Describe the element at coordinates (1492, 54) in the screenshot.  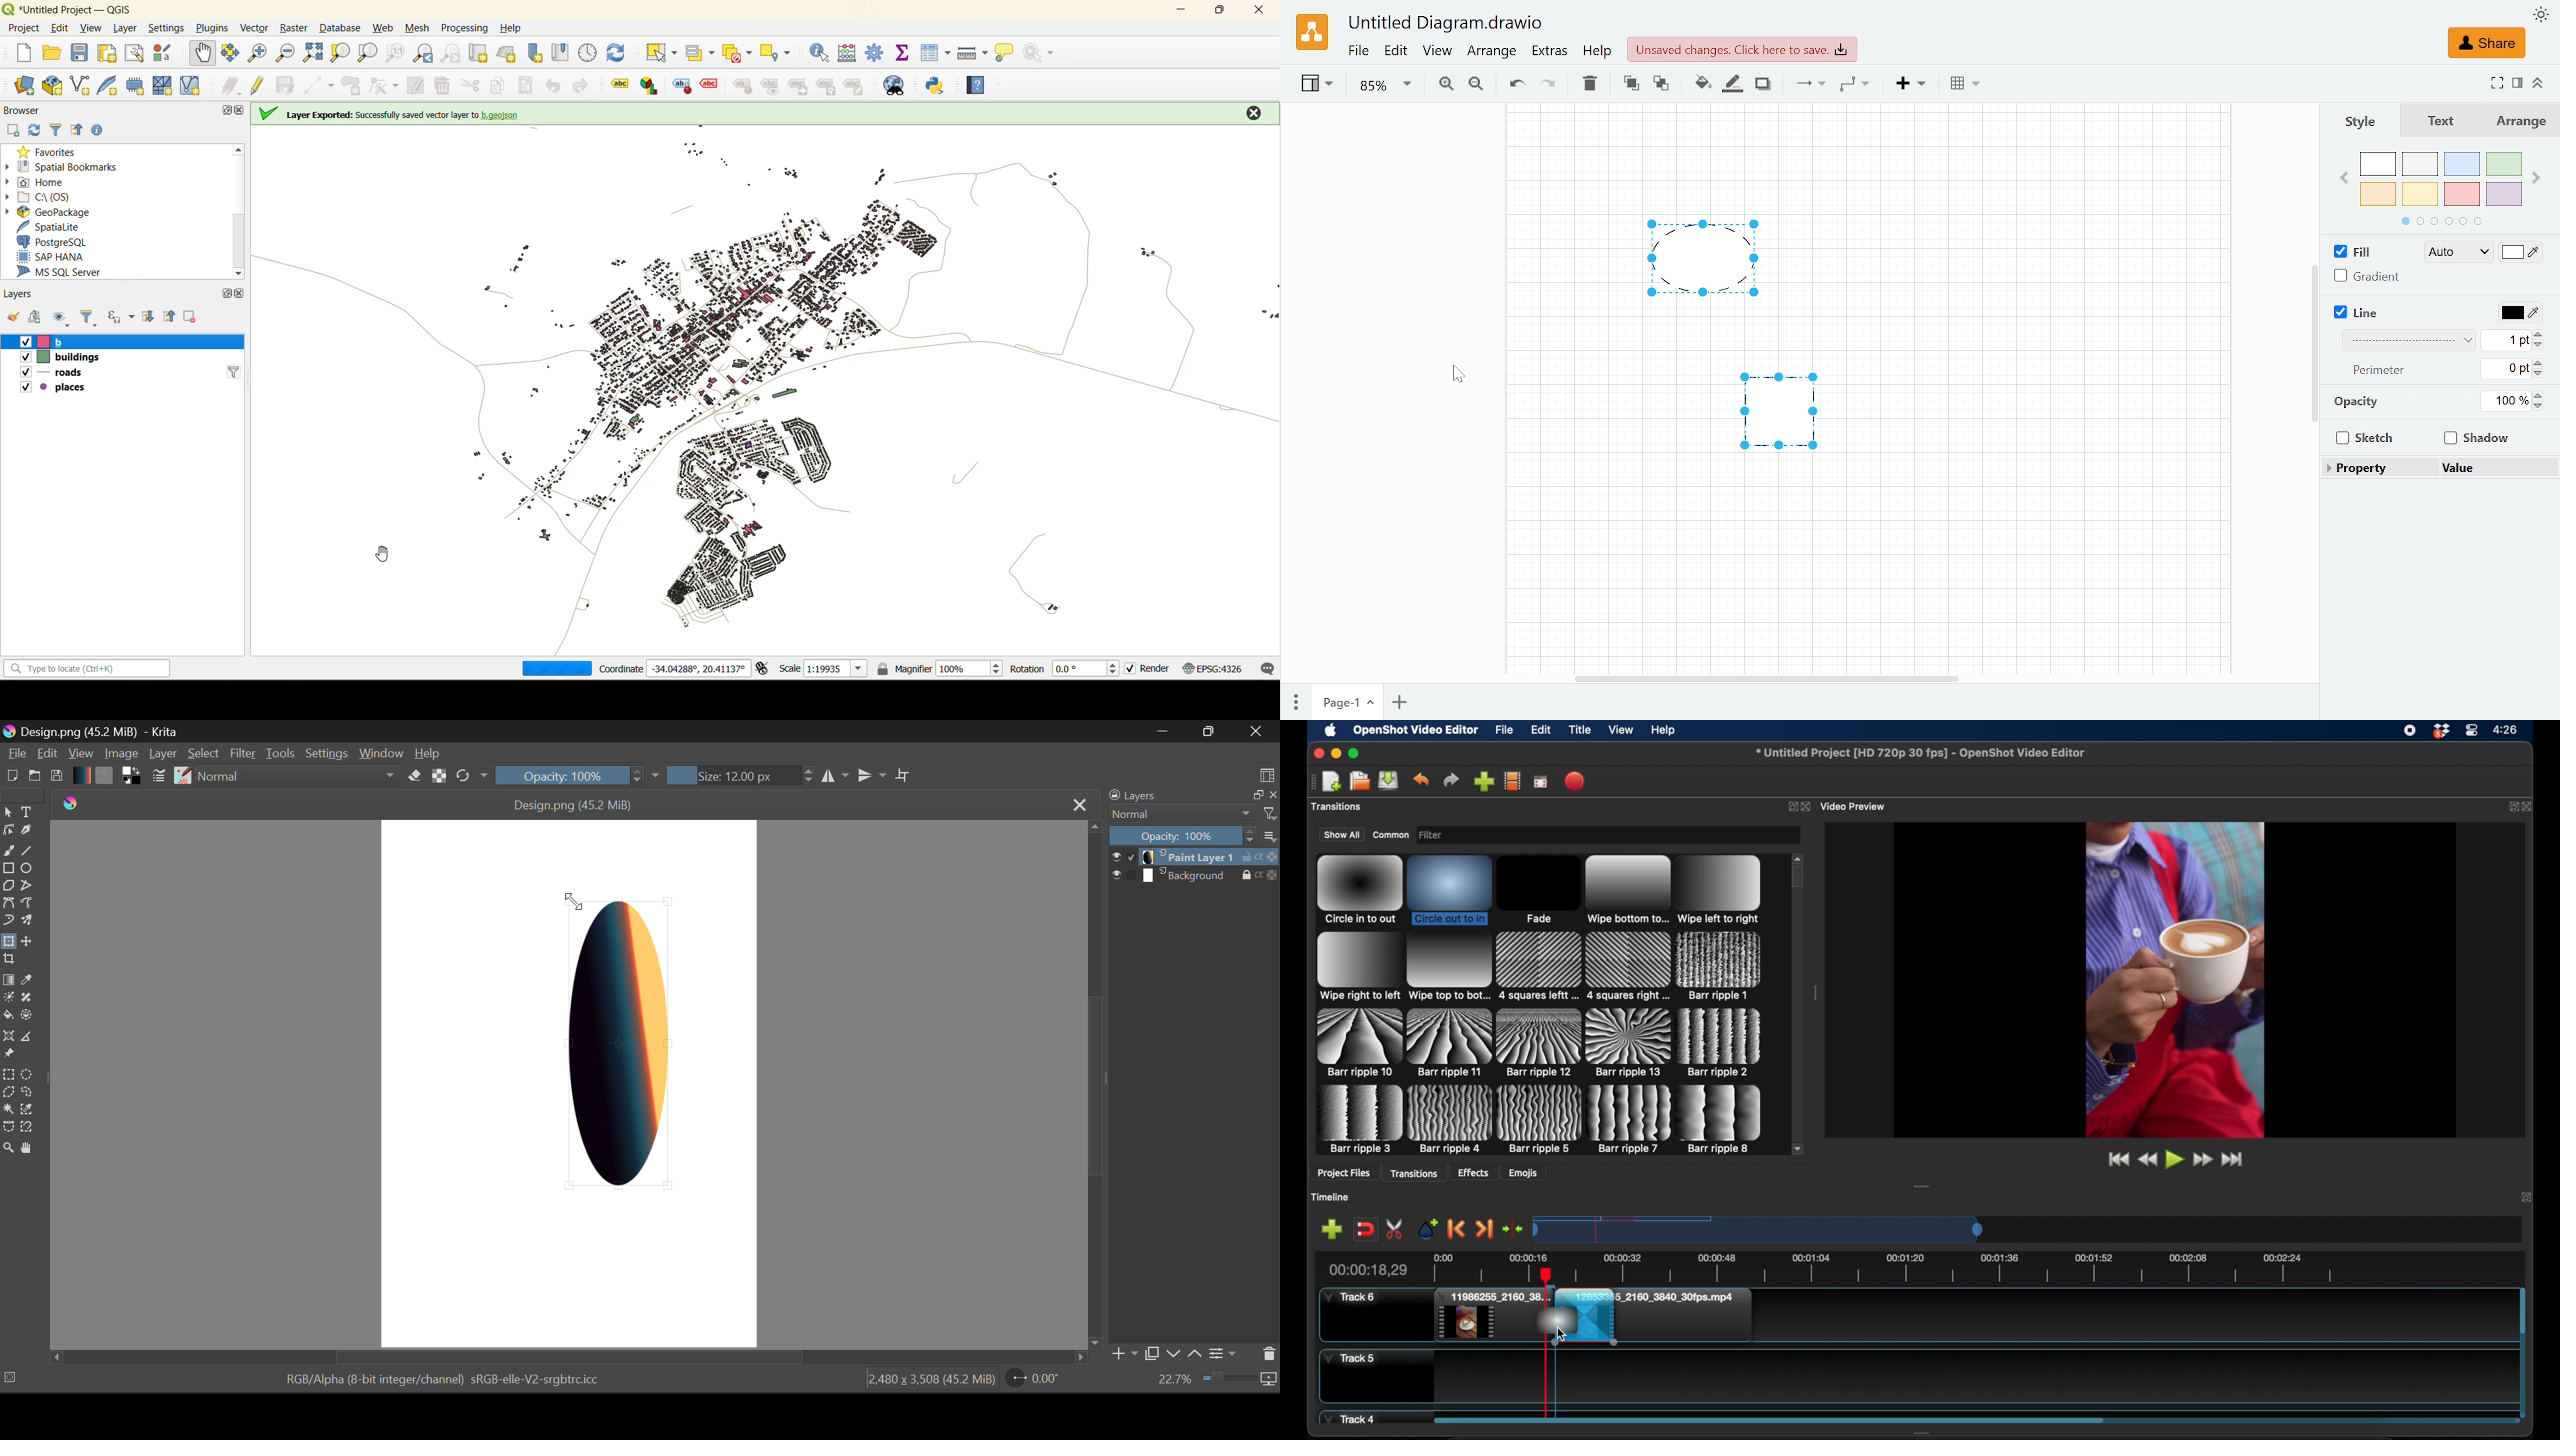
I see `Arrange` at that location.